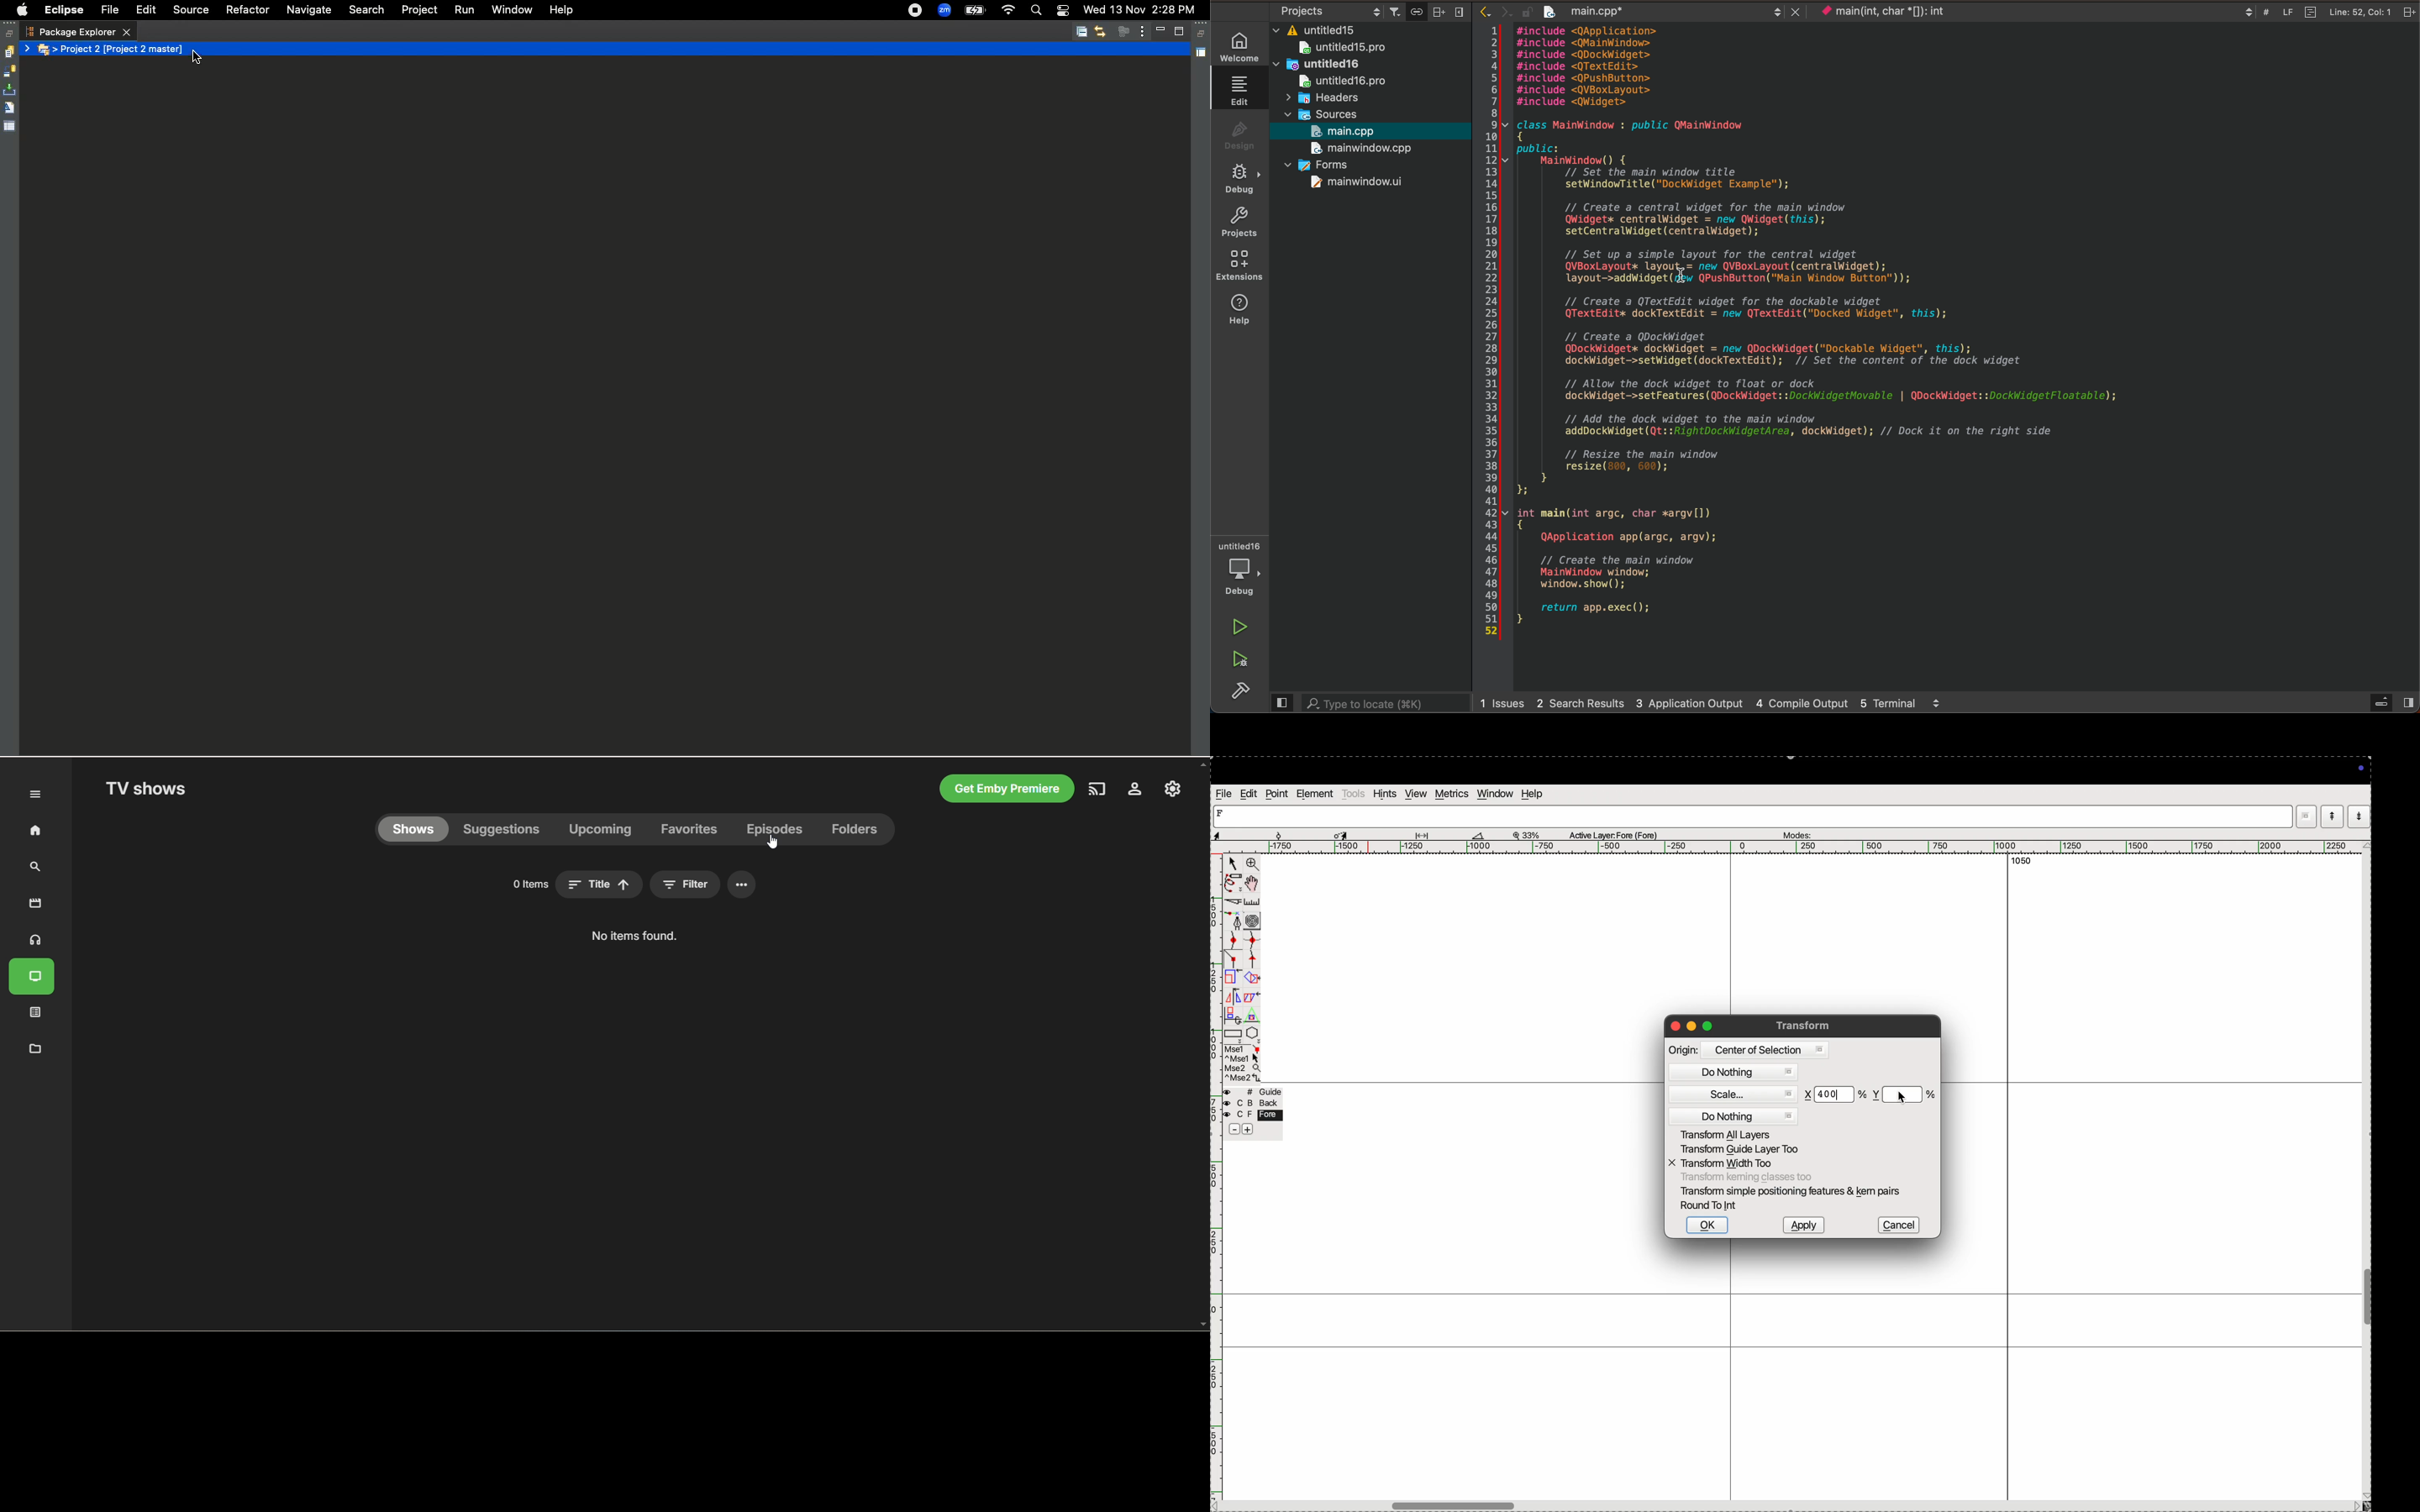  What do you see at coordinates (1344, 48) in the screenshot?
I see `untitled15pro` at bounding box center [1344, 48].